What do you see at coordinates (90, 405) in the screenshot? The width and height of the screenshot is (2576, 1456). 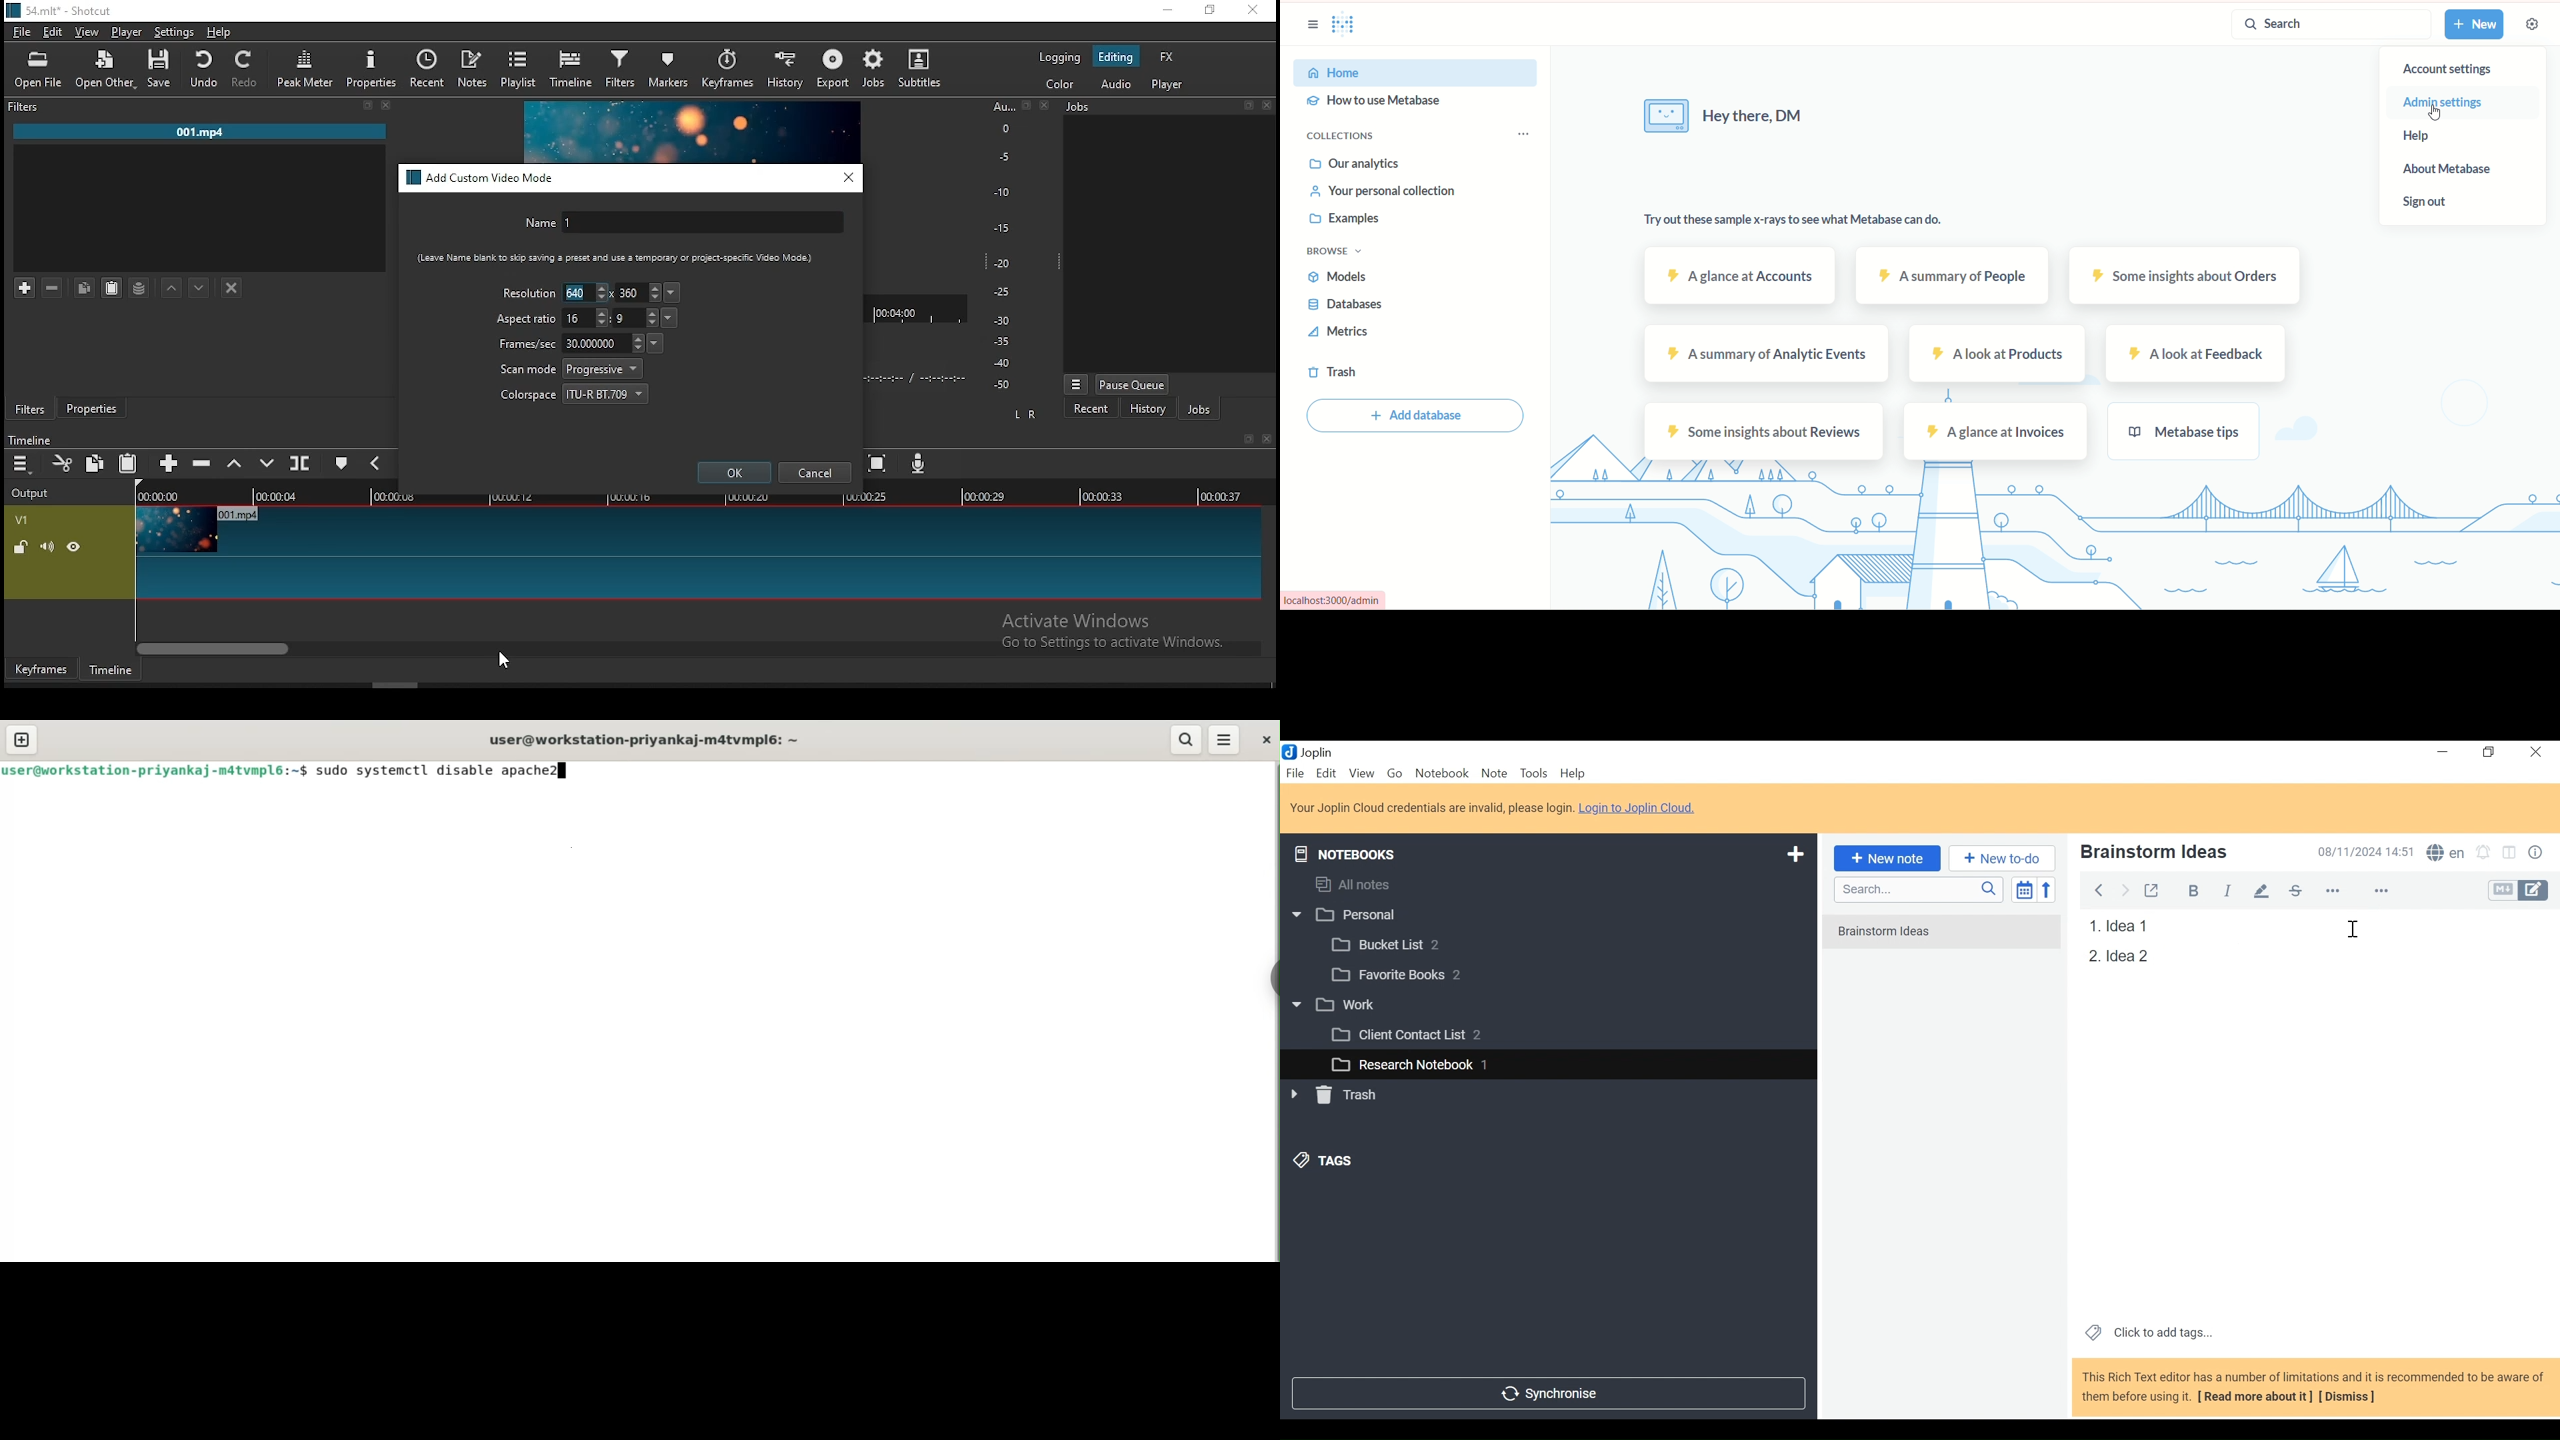 I see `properties` at bounding box center [90, 405].